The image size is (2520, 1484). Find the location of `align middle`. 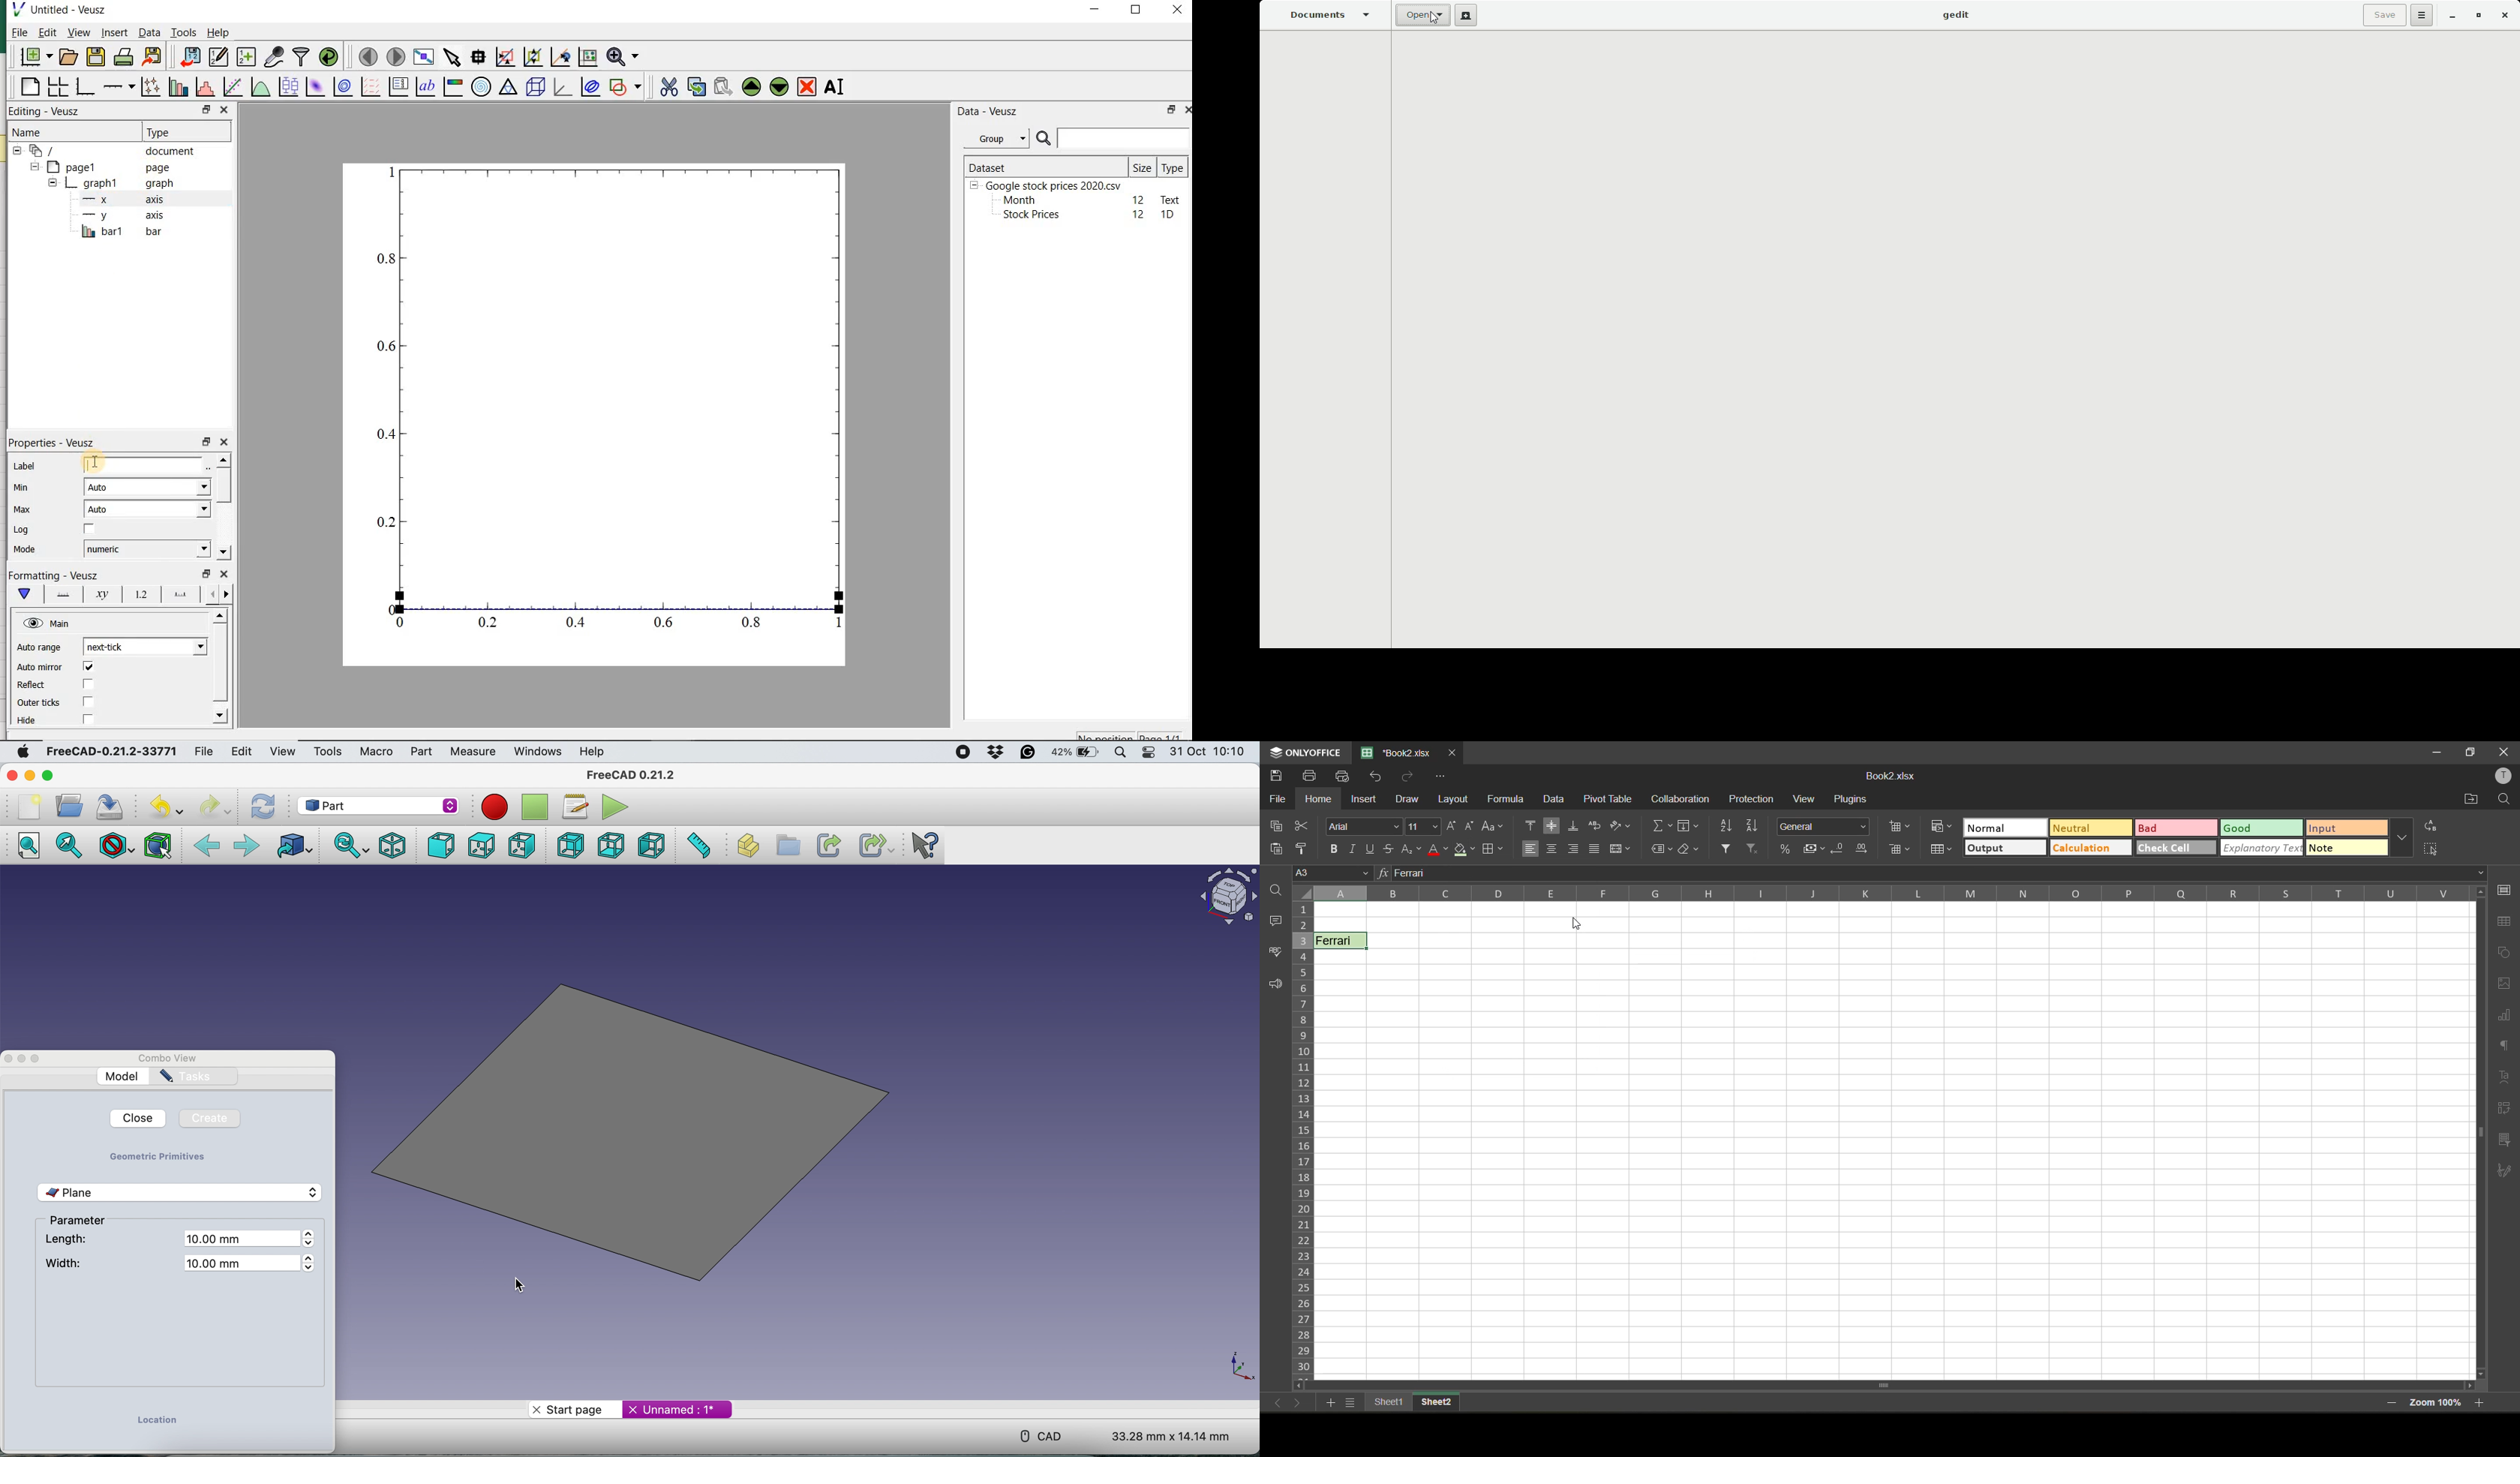

align middle is located at coordinates (1552, 825).